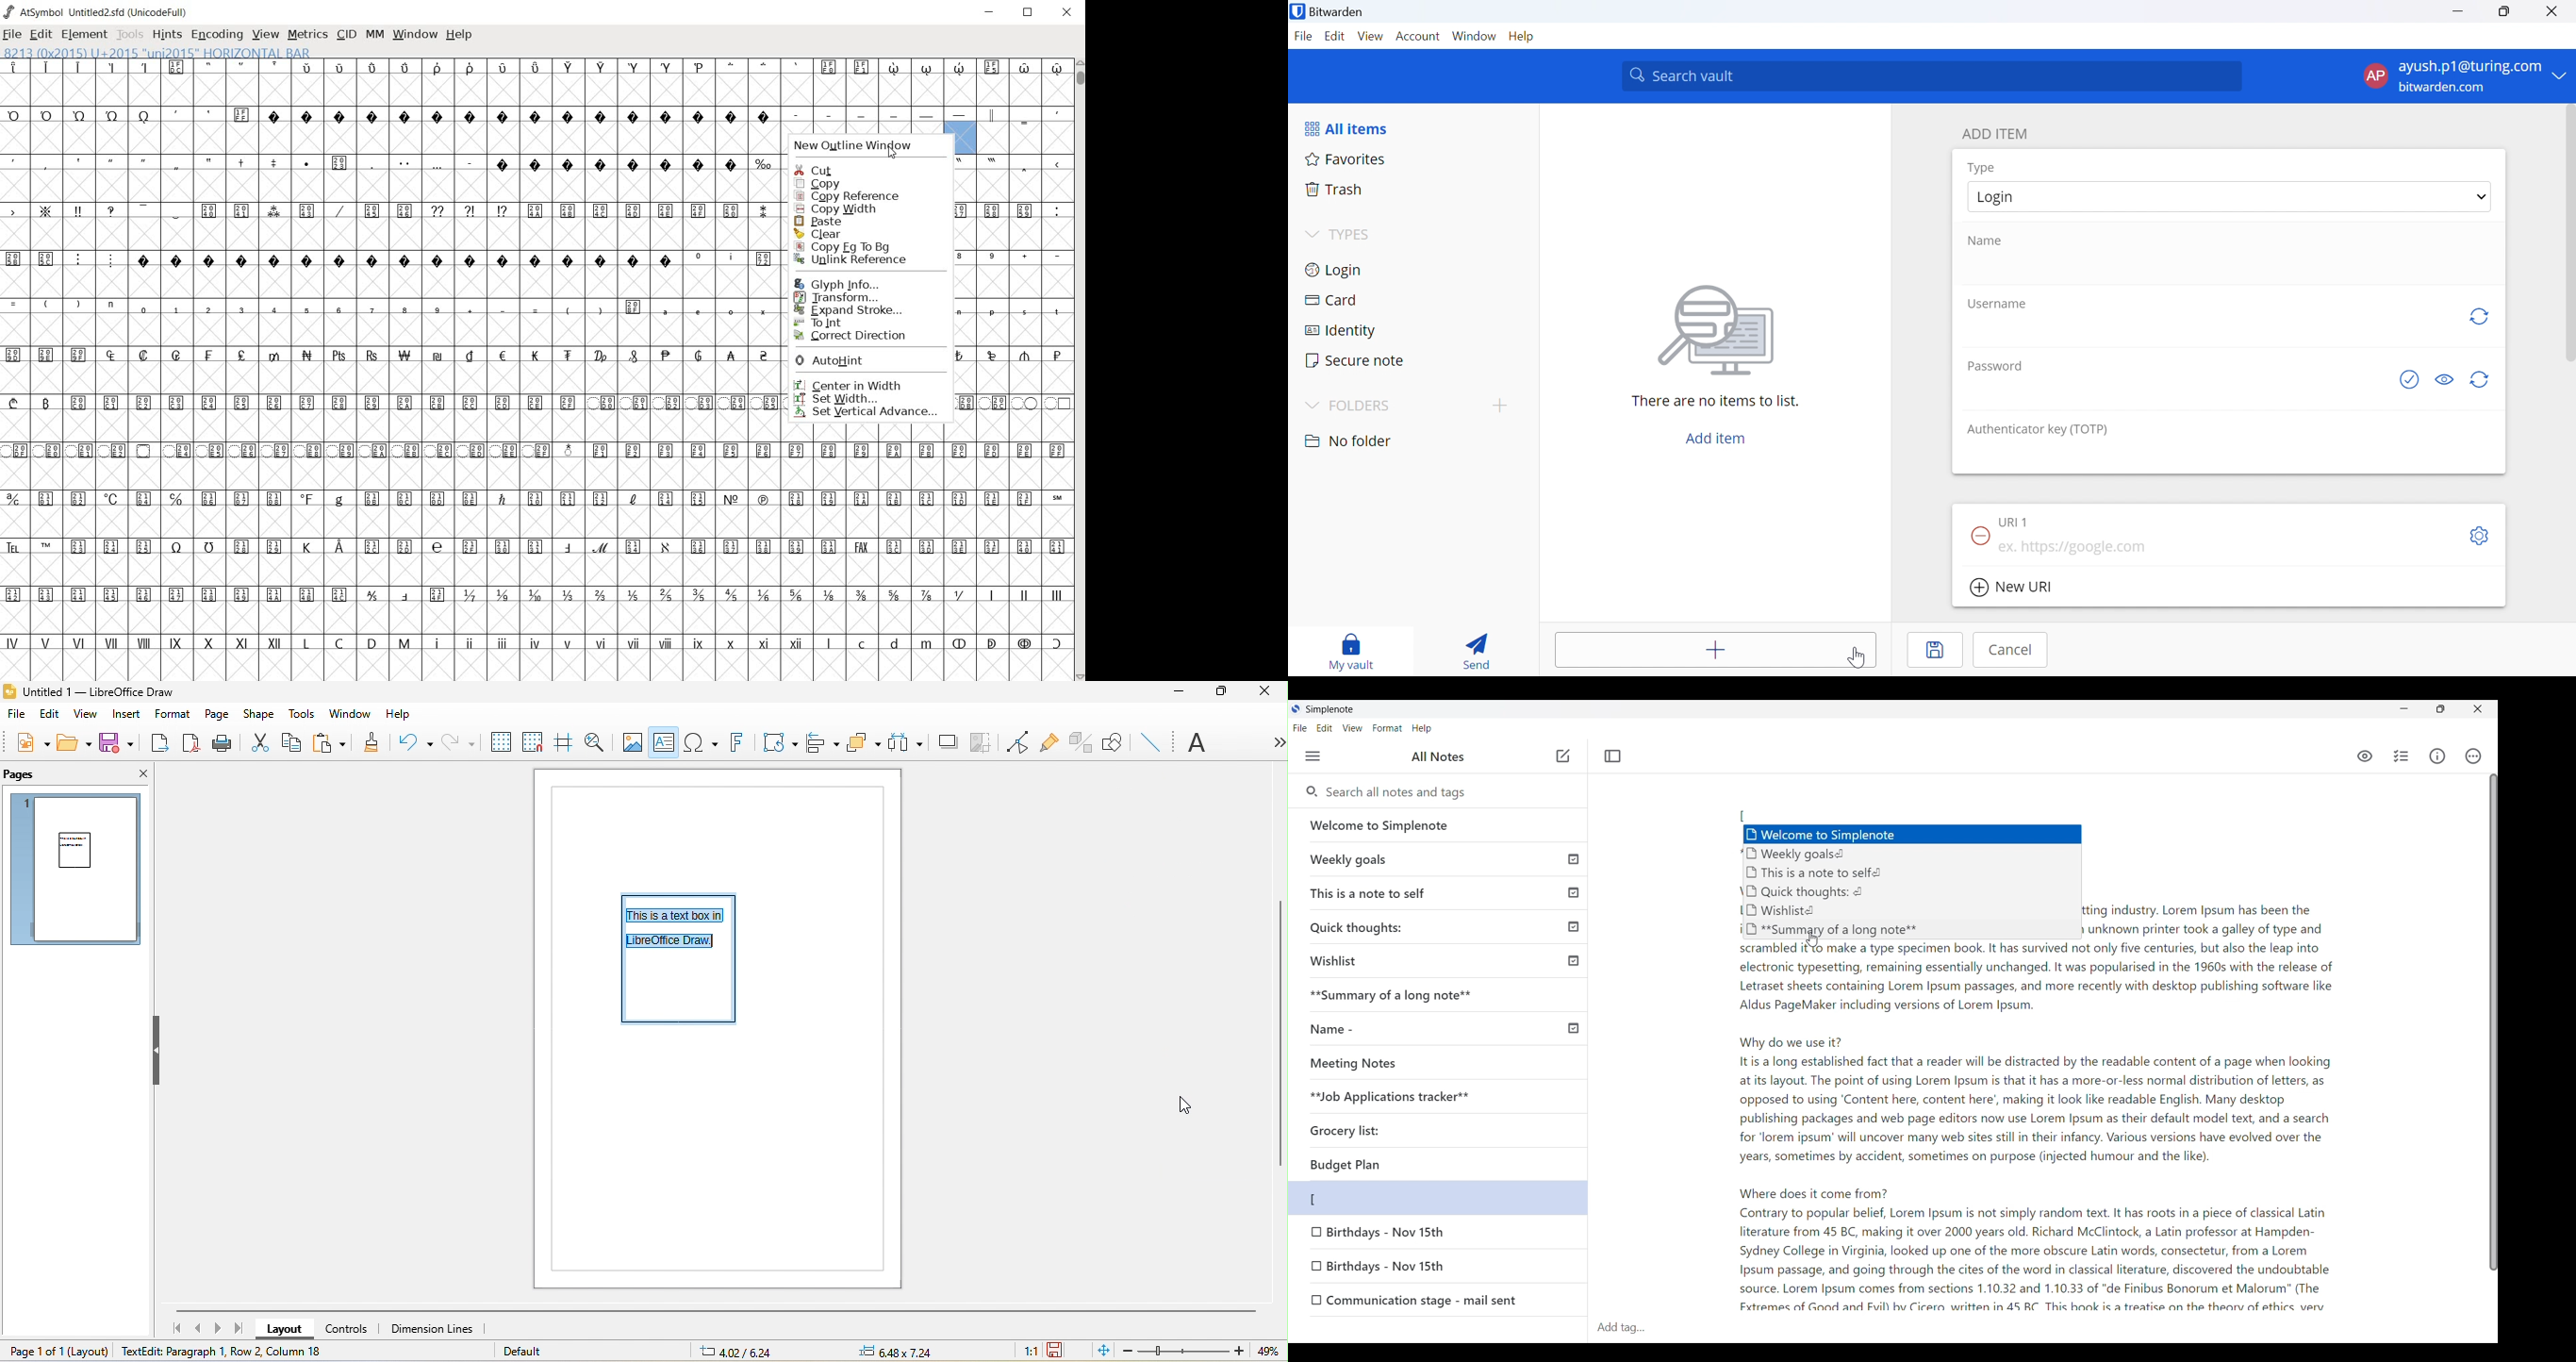 The image size is (2576, 1372). Describe the element at coordinates (156, 53) in the screenshot. I see `8213 (0x2015) U+2015 "uni2015" HORIZONTAL BAR` at that location.